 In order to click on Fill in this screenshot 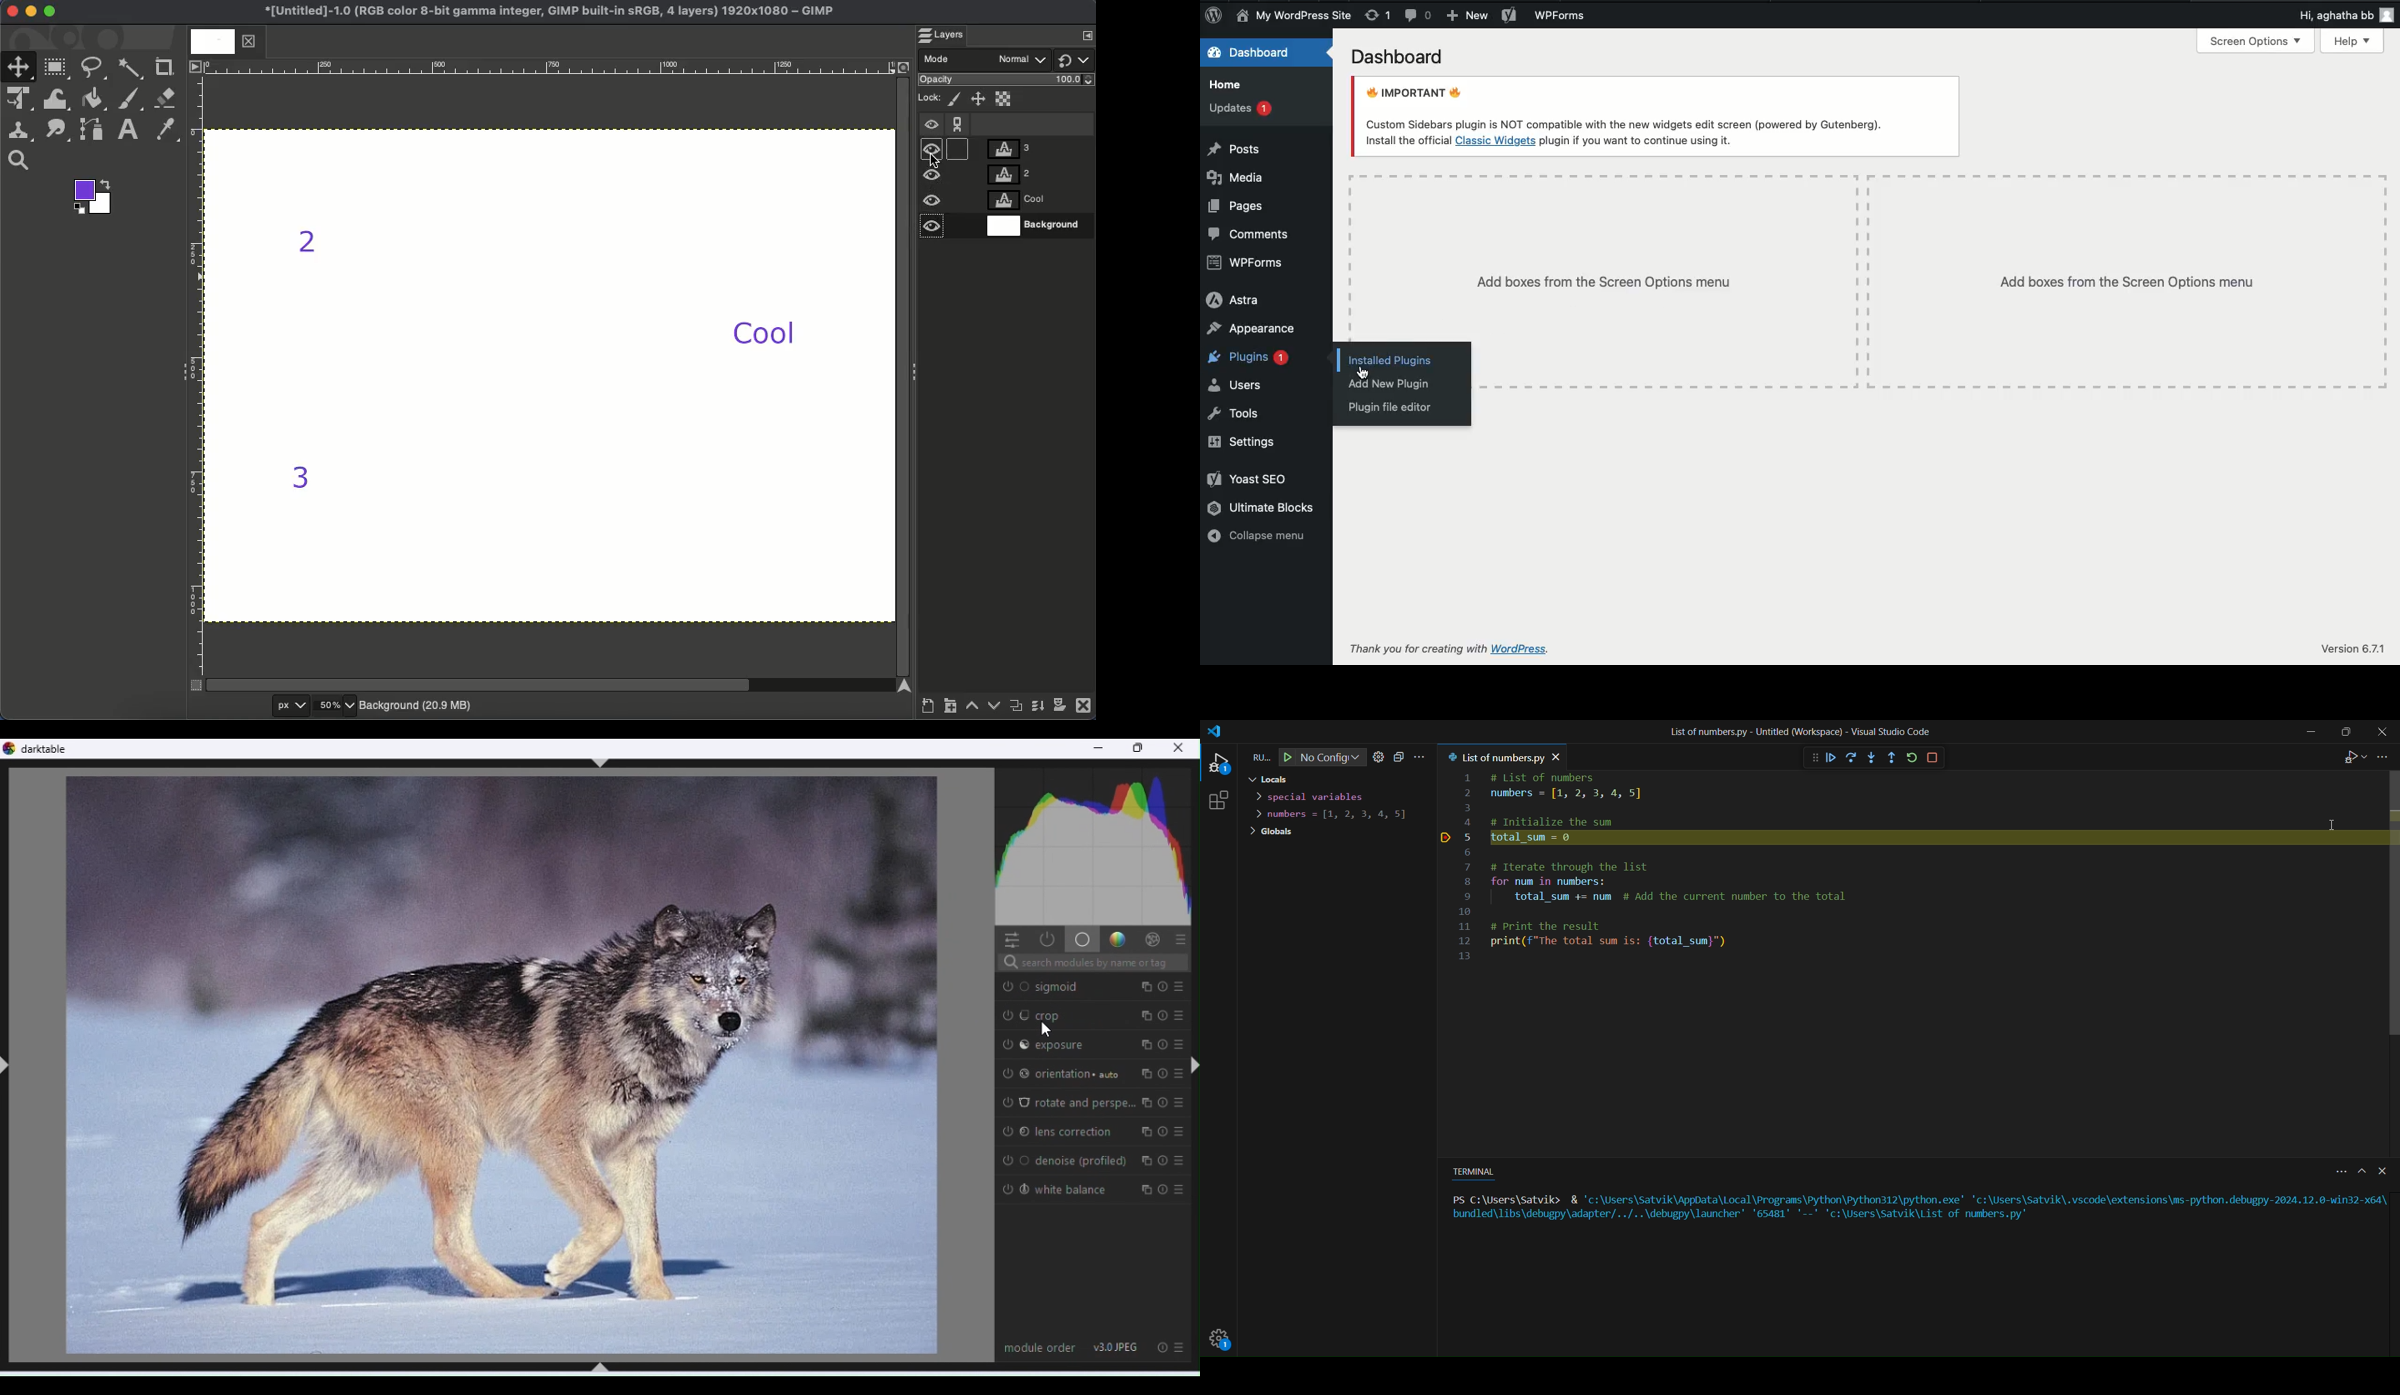, I will do `click(94, 99)`.